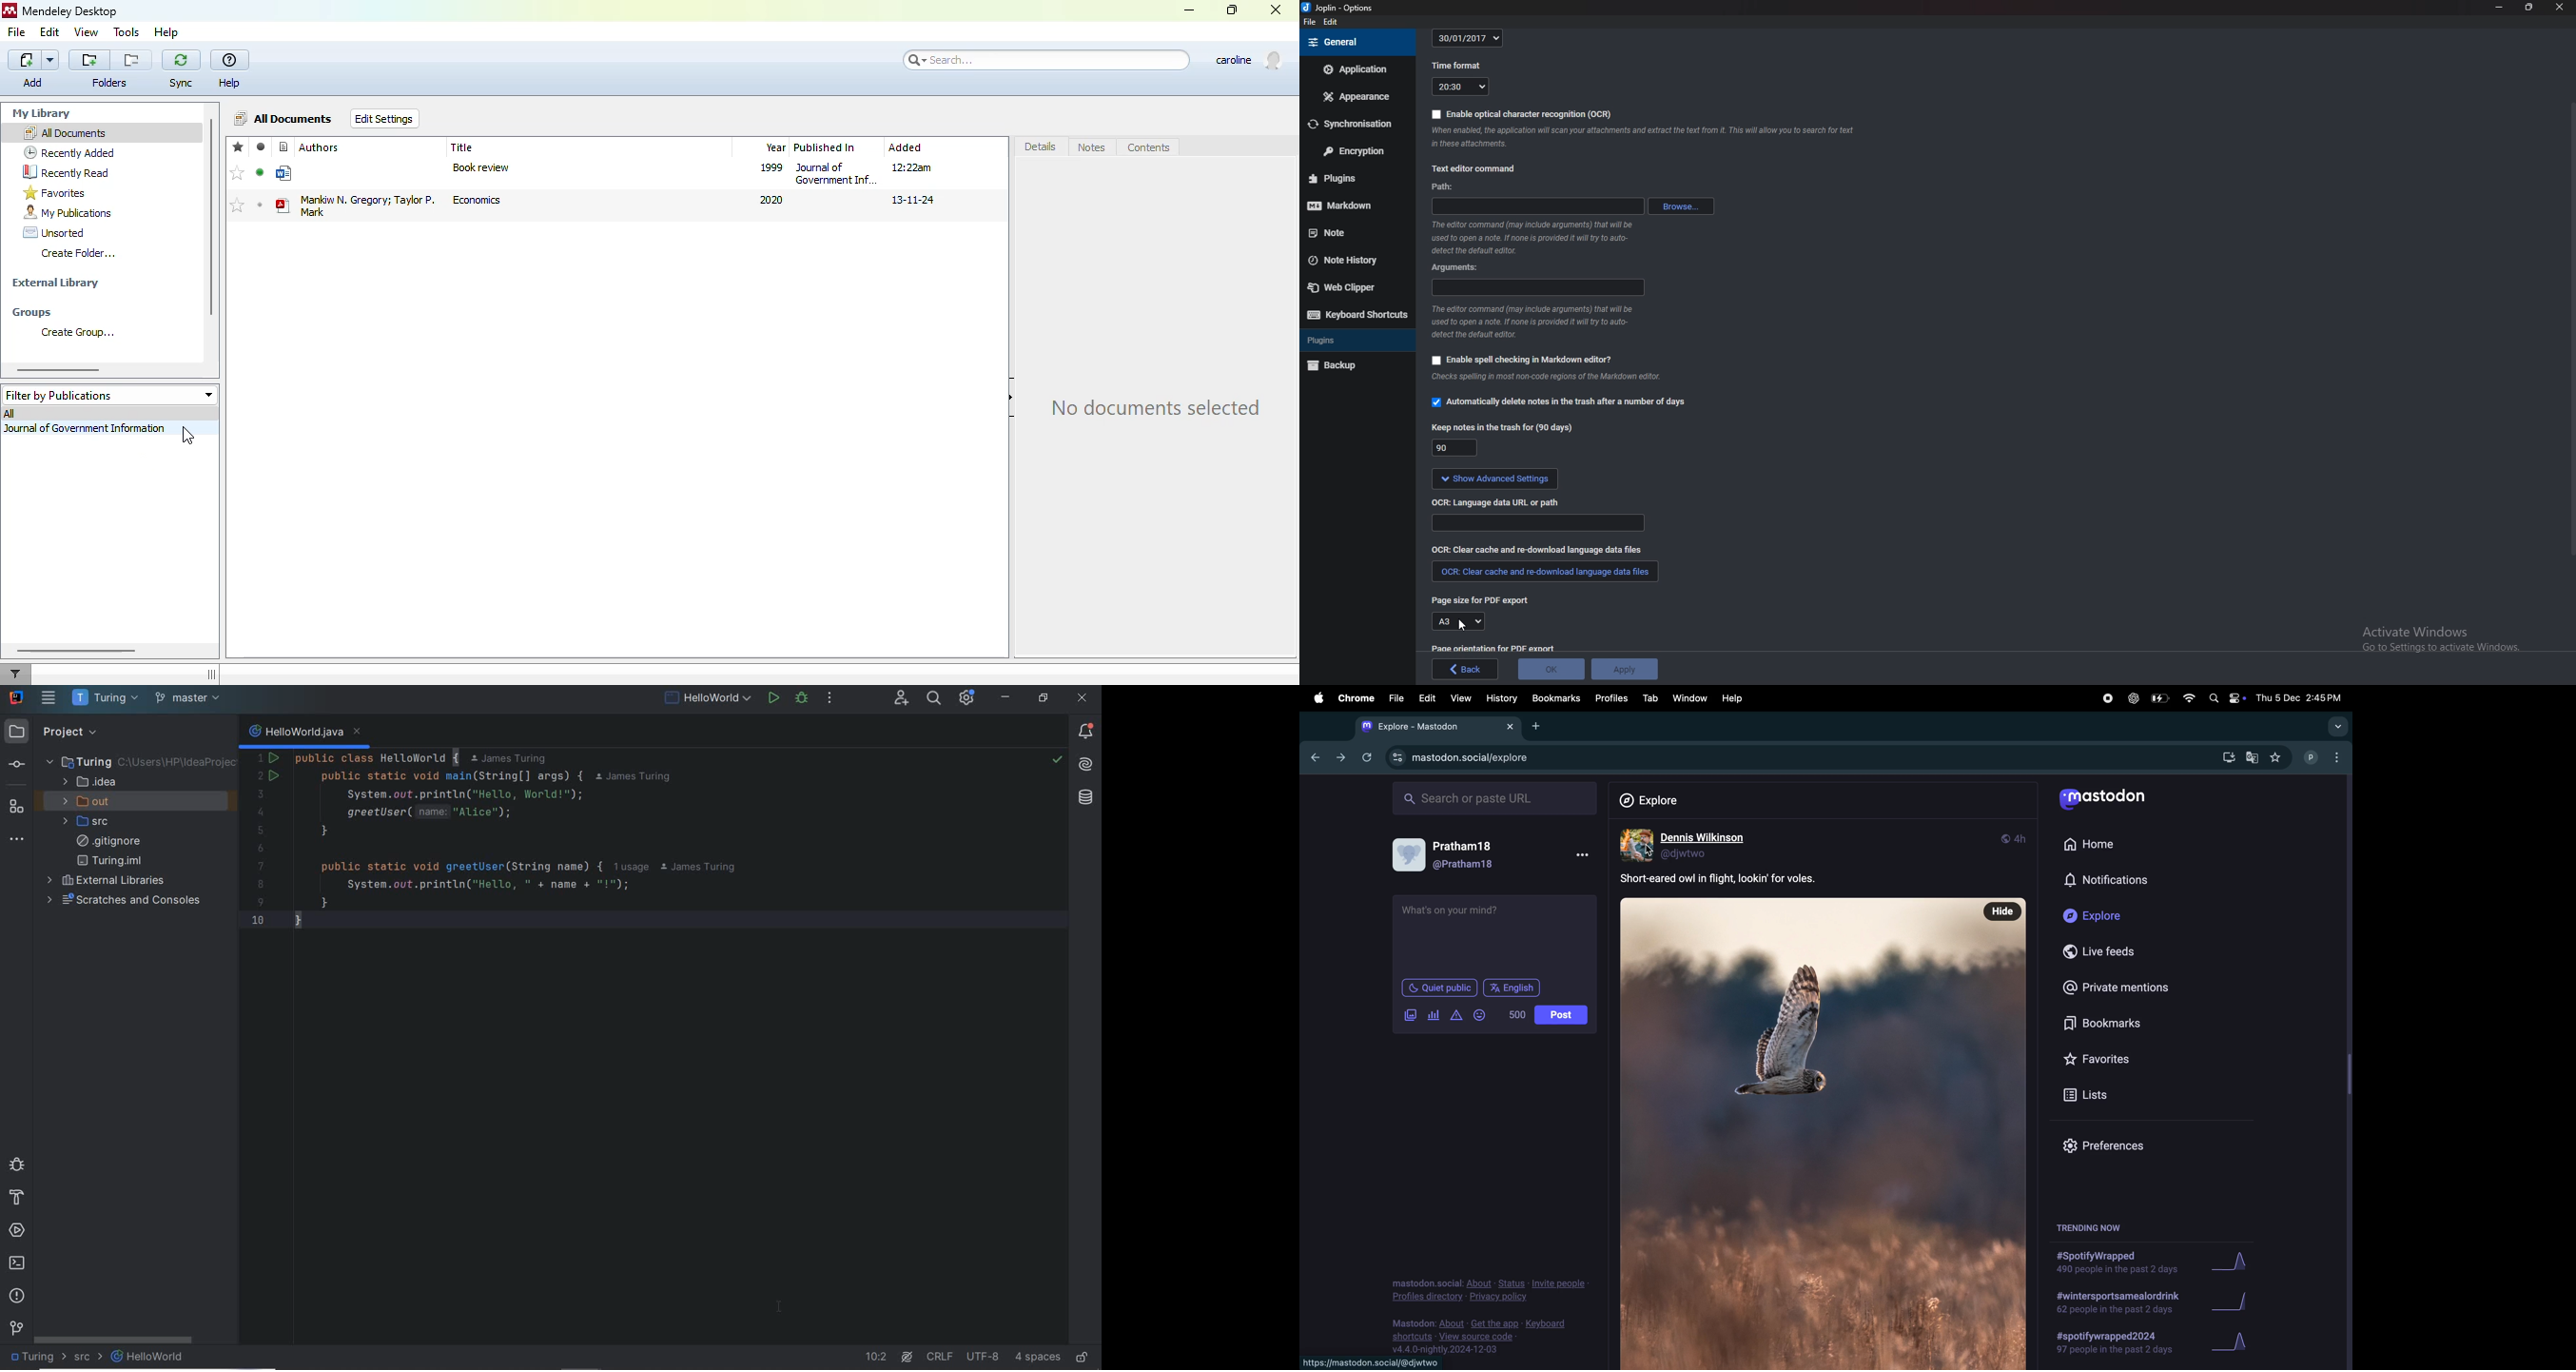 Image resolution: width=2576 pixels, height=1372 pixels. Describe the element at coordinates (1460, 86) in the screenshot. I see `20:30` at that location.